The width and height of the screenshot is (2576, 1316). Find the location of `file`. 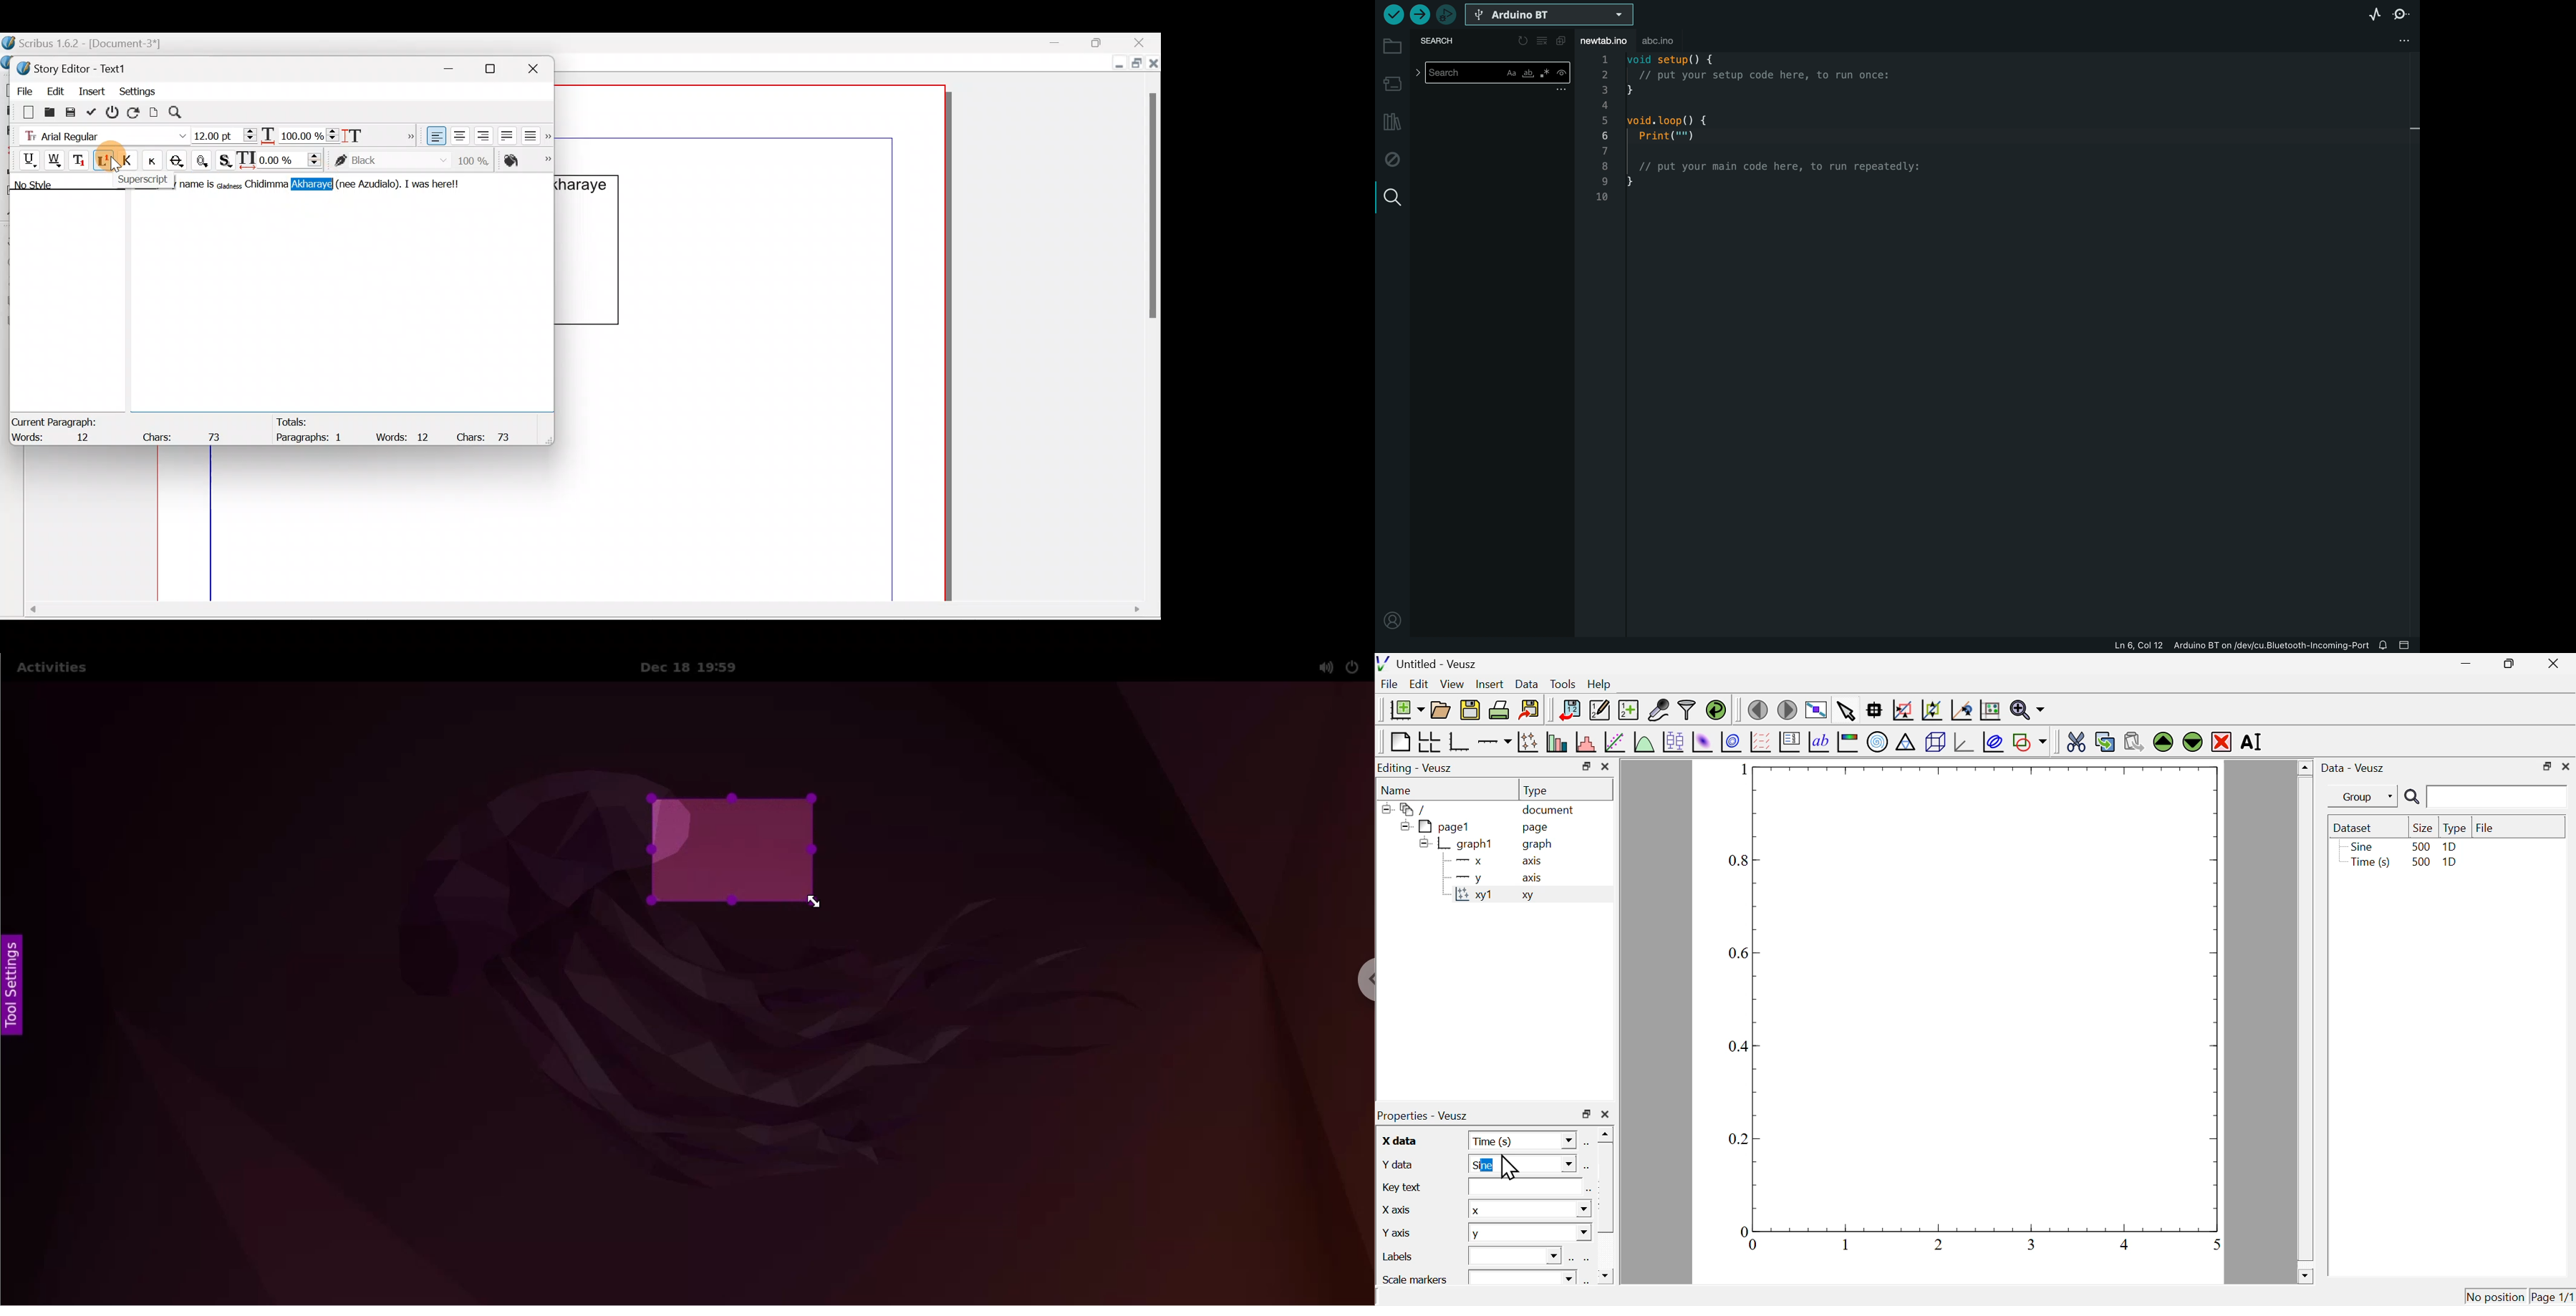

file is located at coordinates (2485, 826).